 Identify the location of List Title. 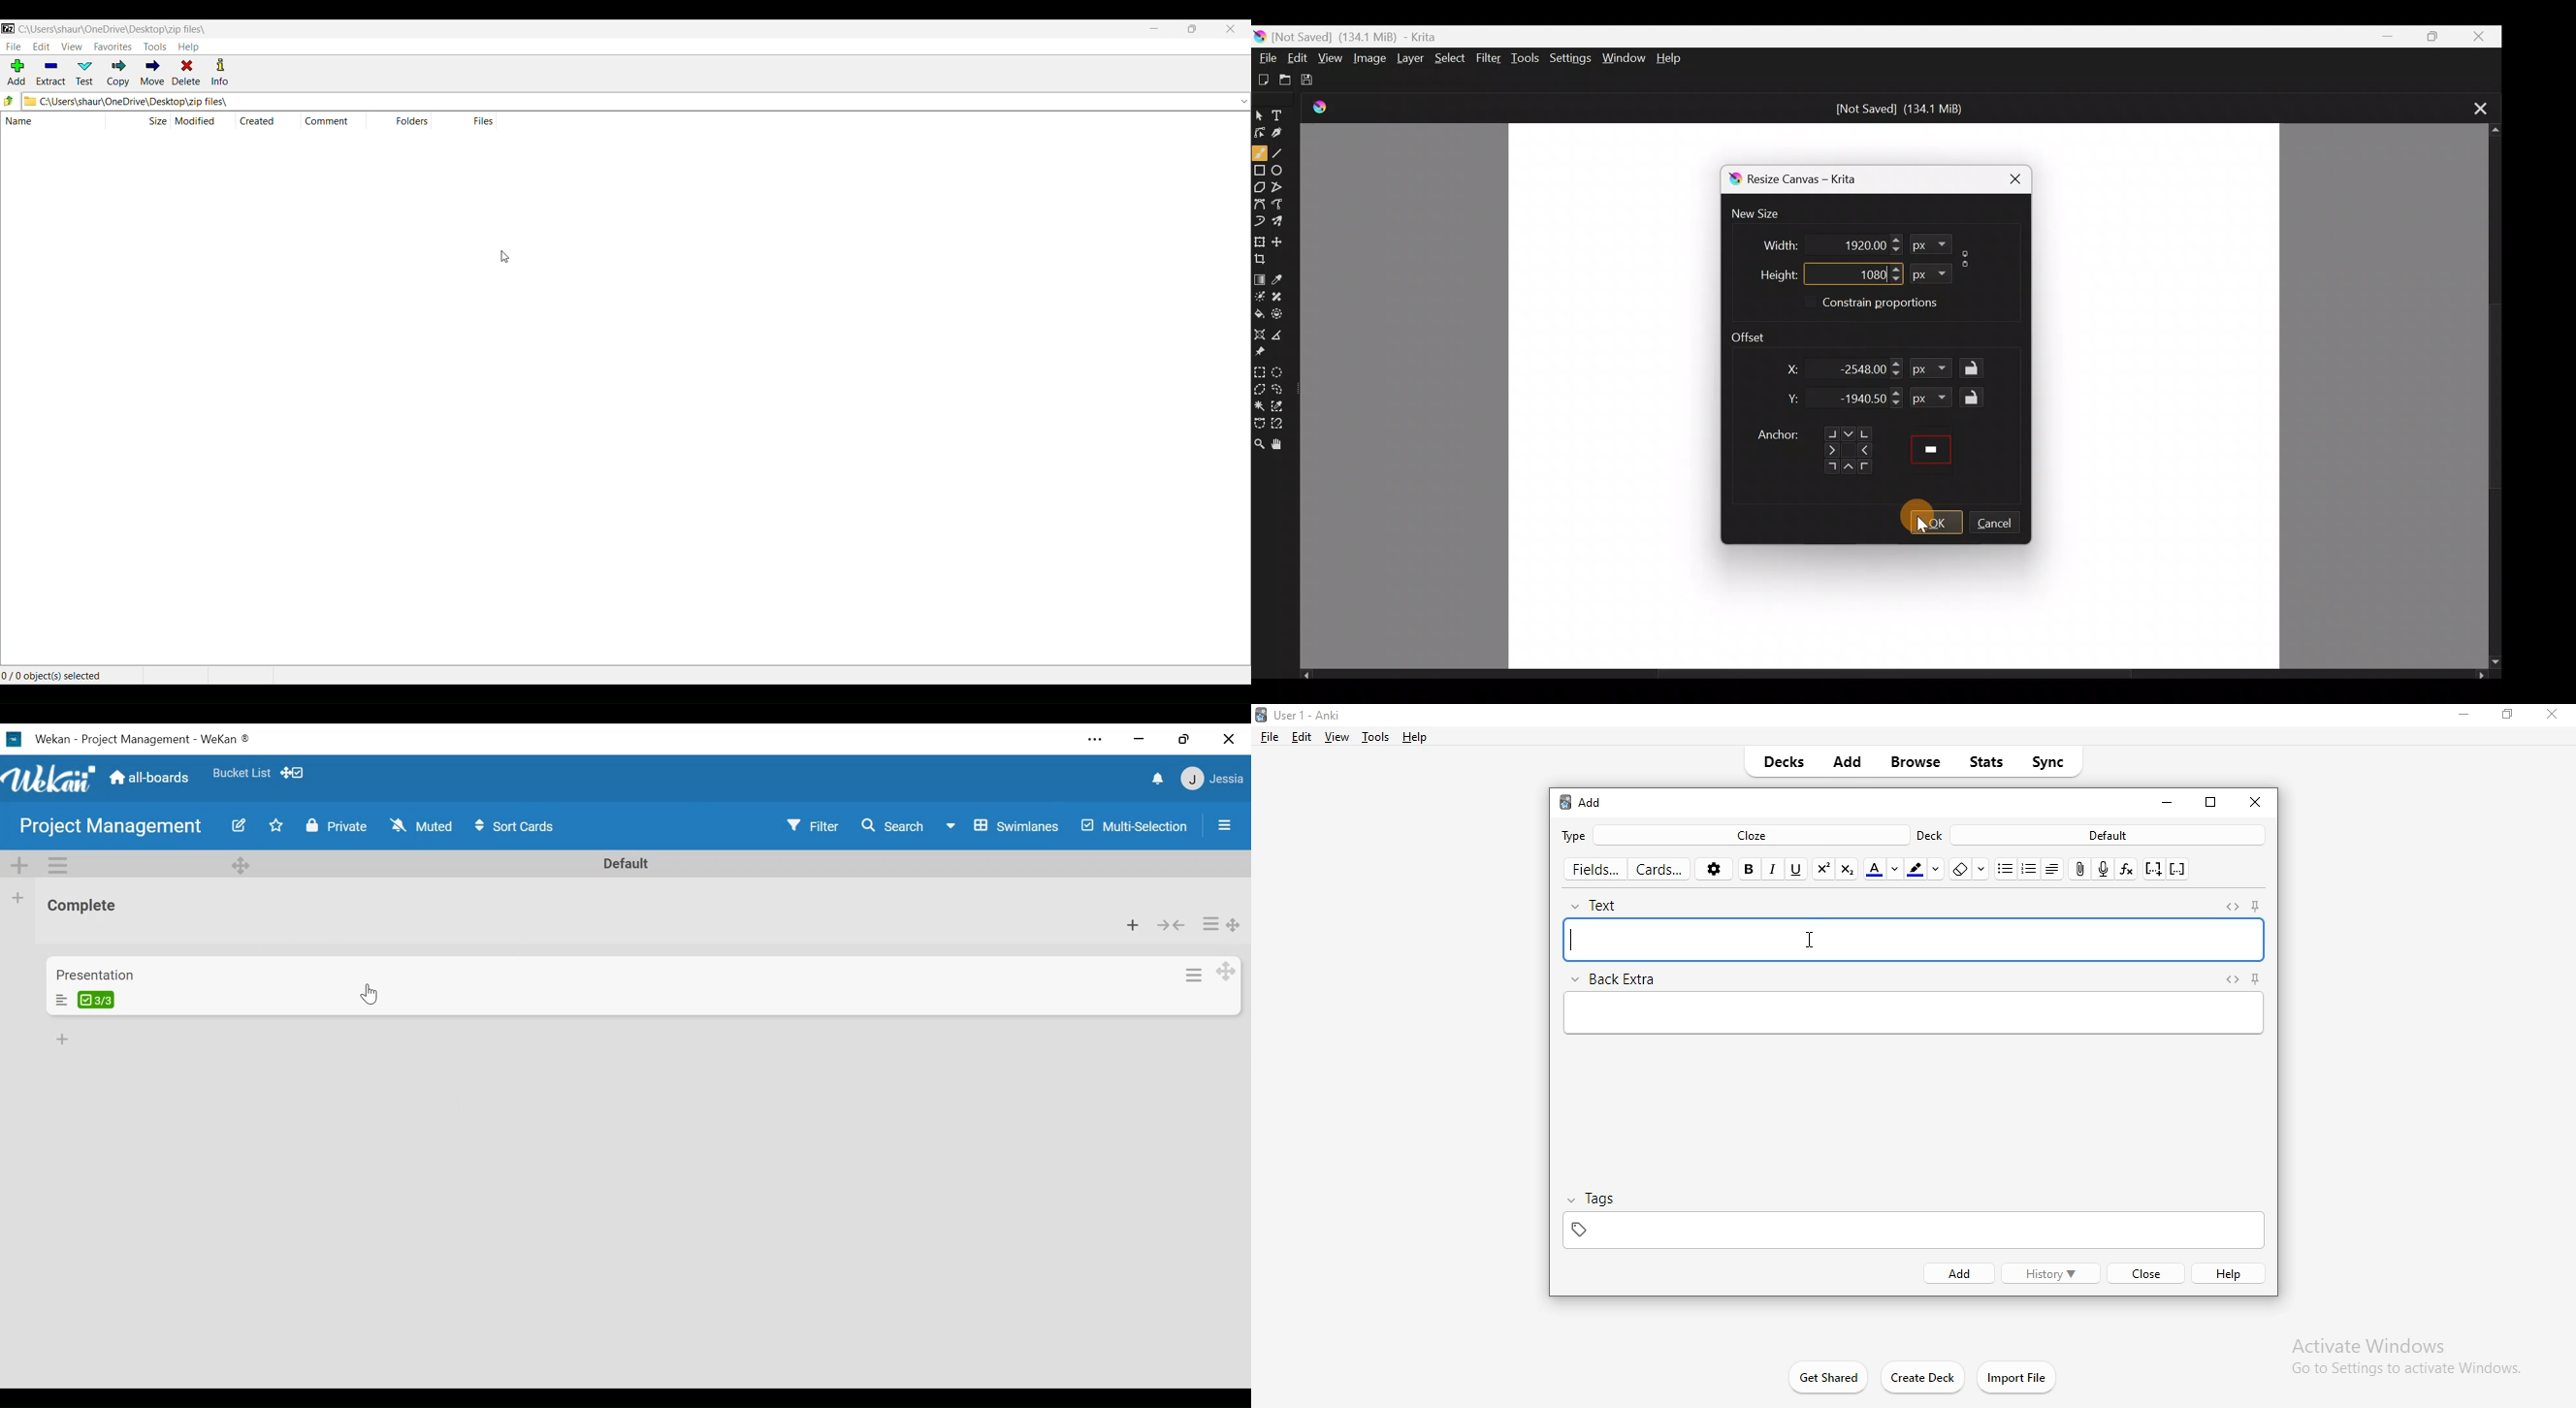
(81, 907).